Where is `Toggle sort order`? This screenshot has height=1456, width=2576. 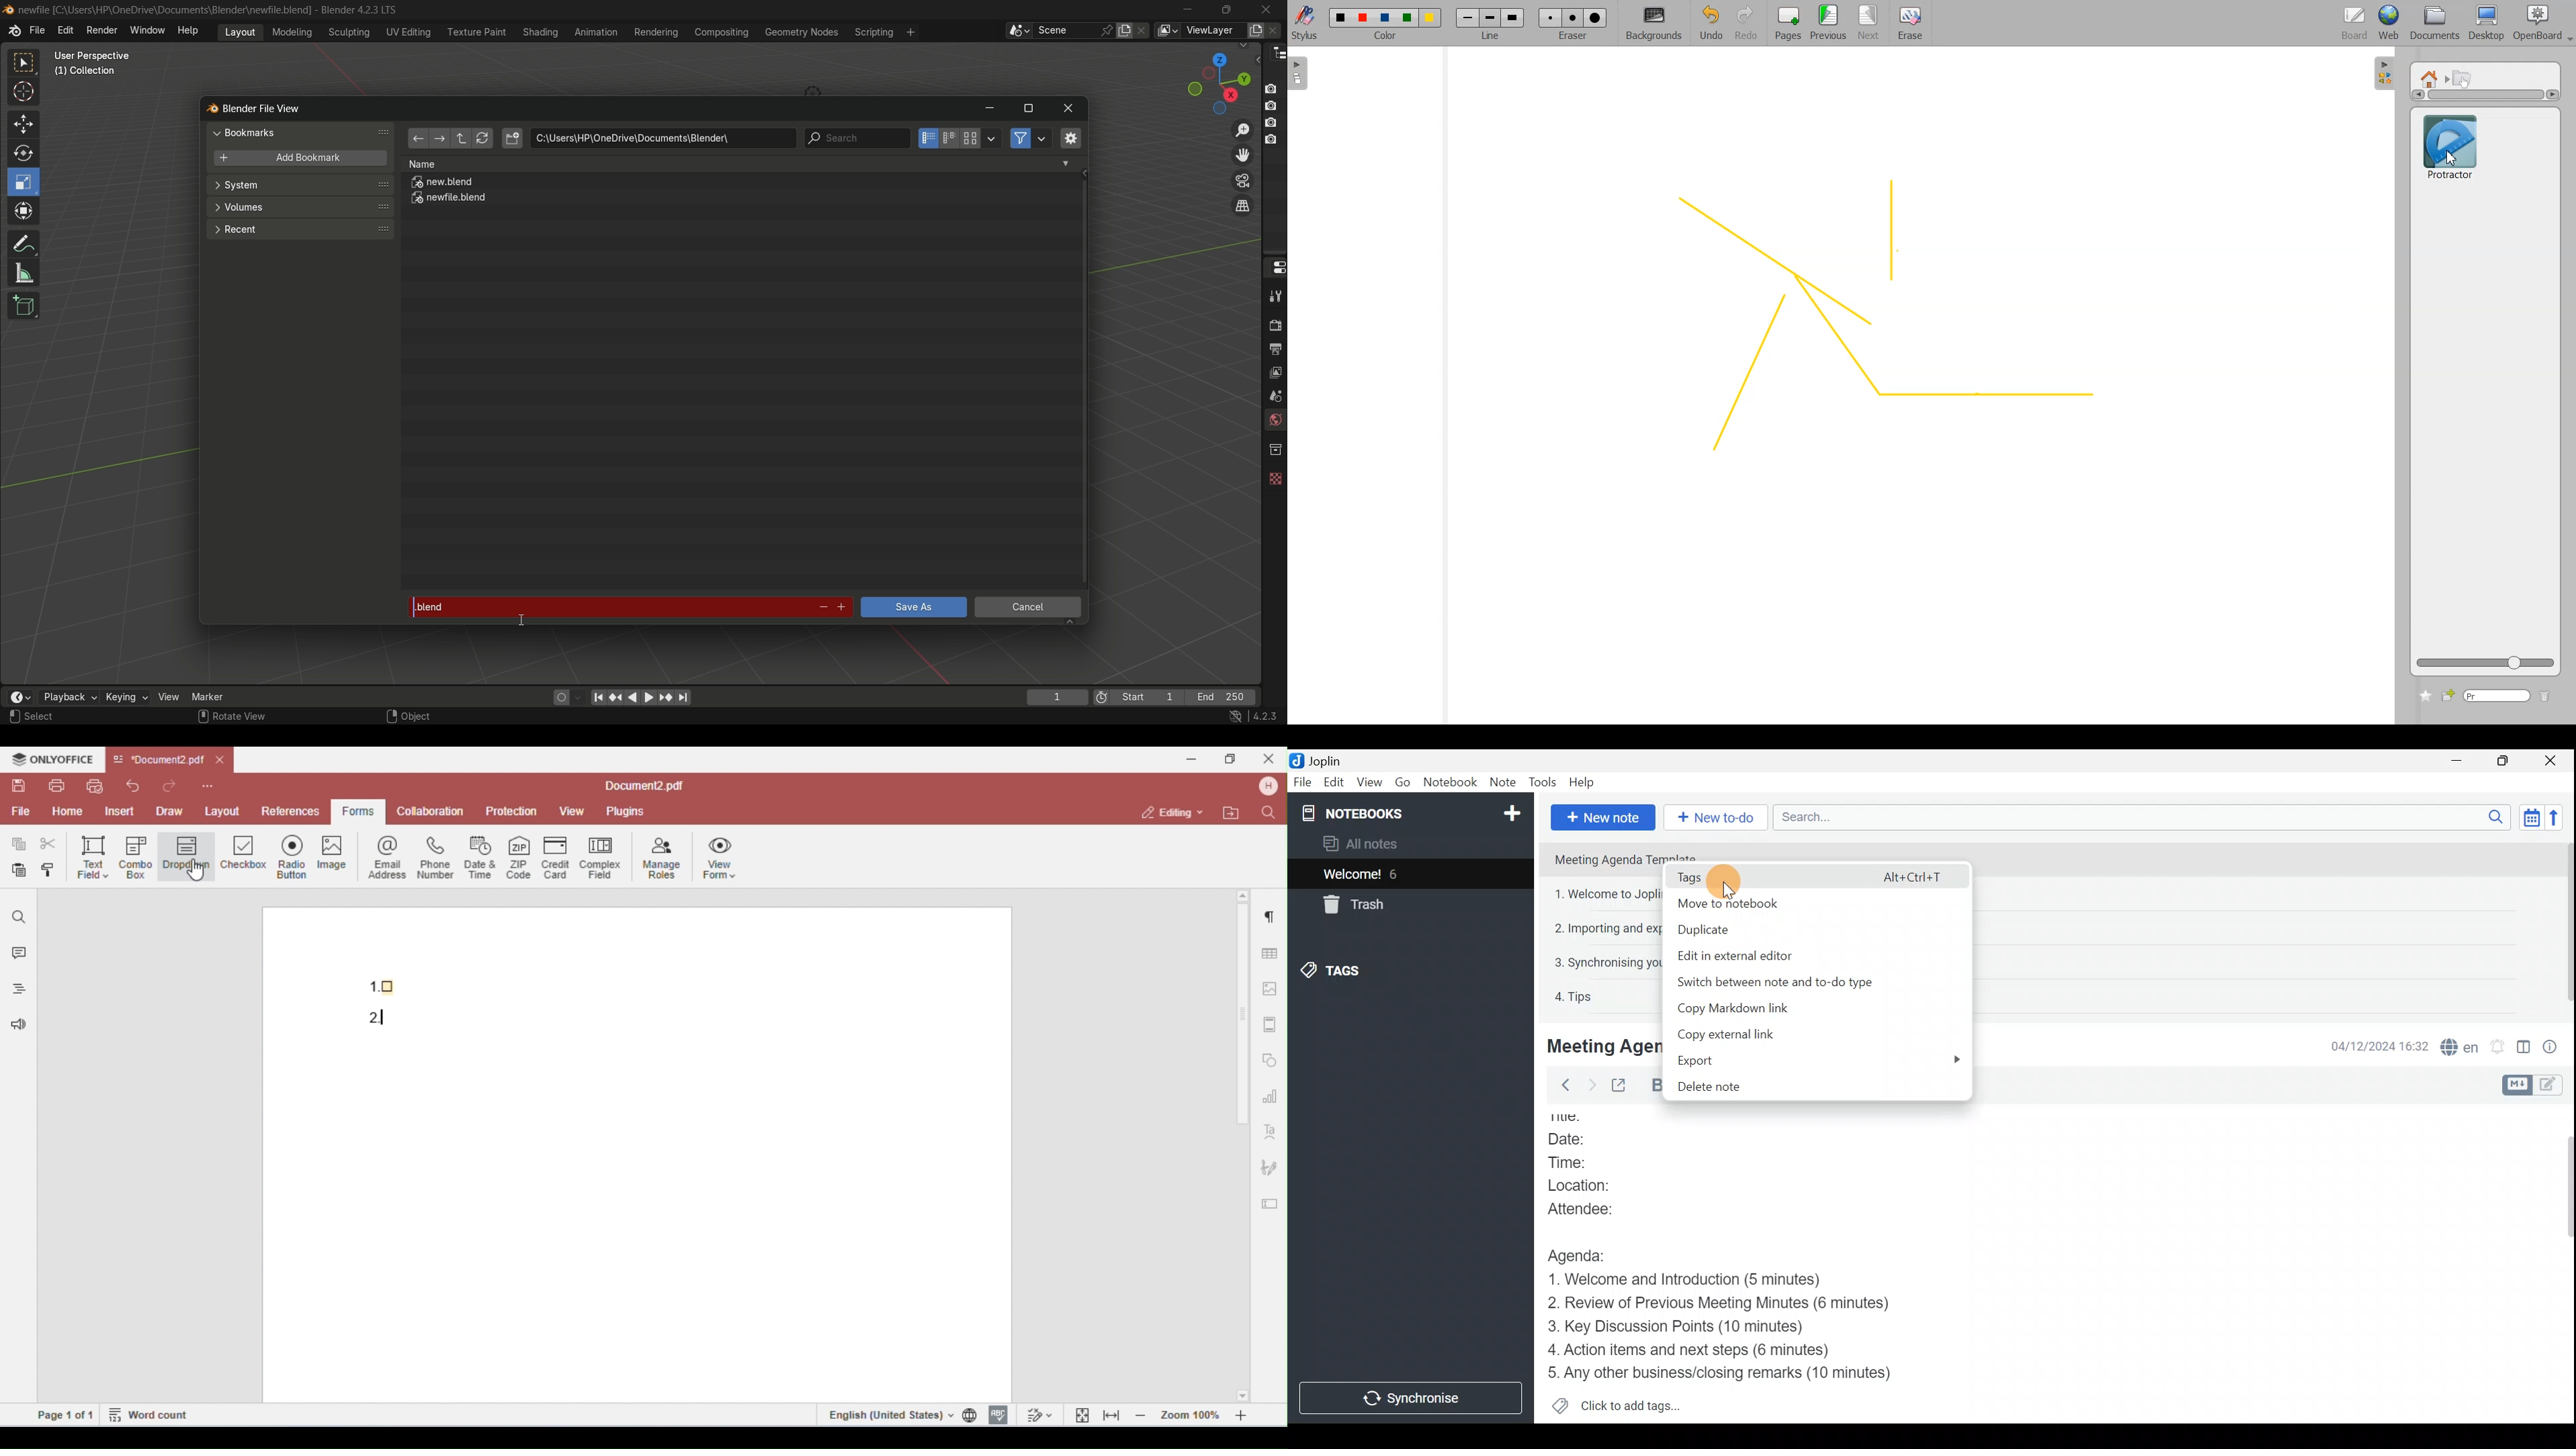
Toggle sort order is located at coordinates (2529, 816).